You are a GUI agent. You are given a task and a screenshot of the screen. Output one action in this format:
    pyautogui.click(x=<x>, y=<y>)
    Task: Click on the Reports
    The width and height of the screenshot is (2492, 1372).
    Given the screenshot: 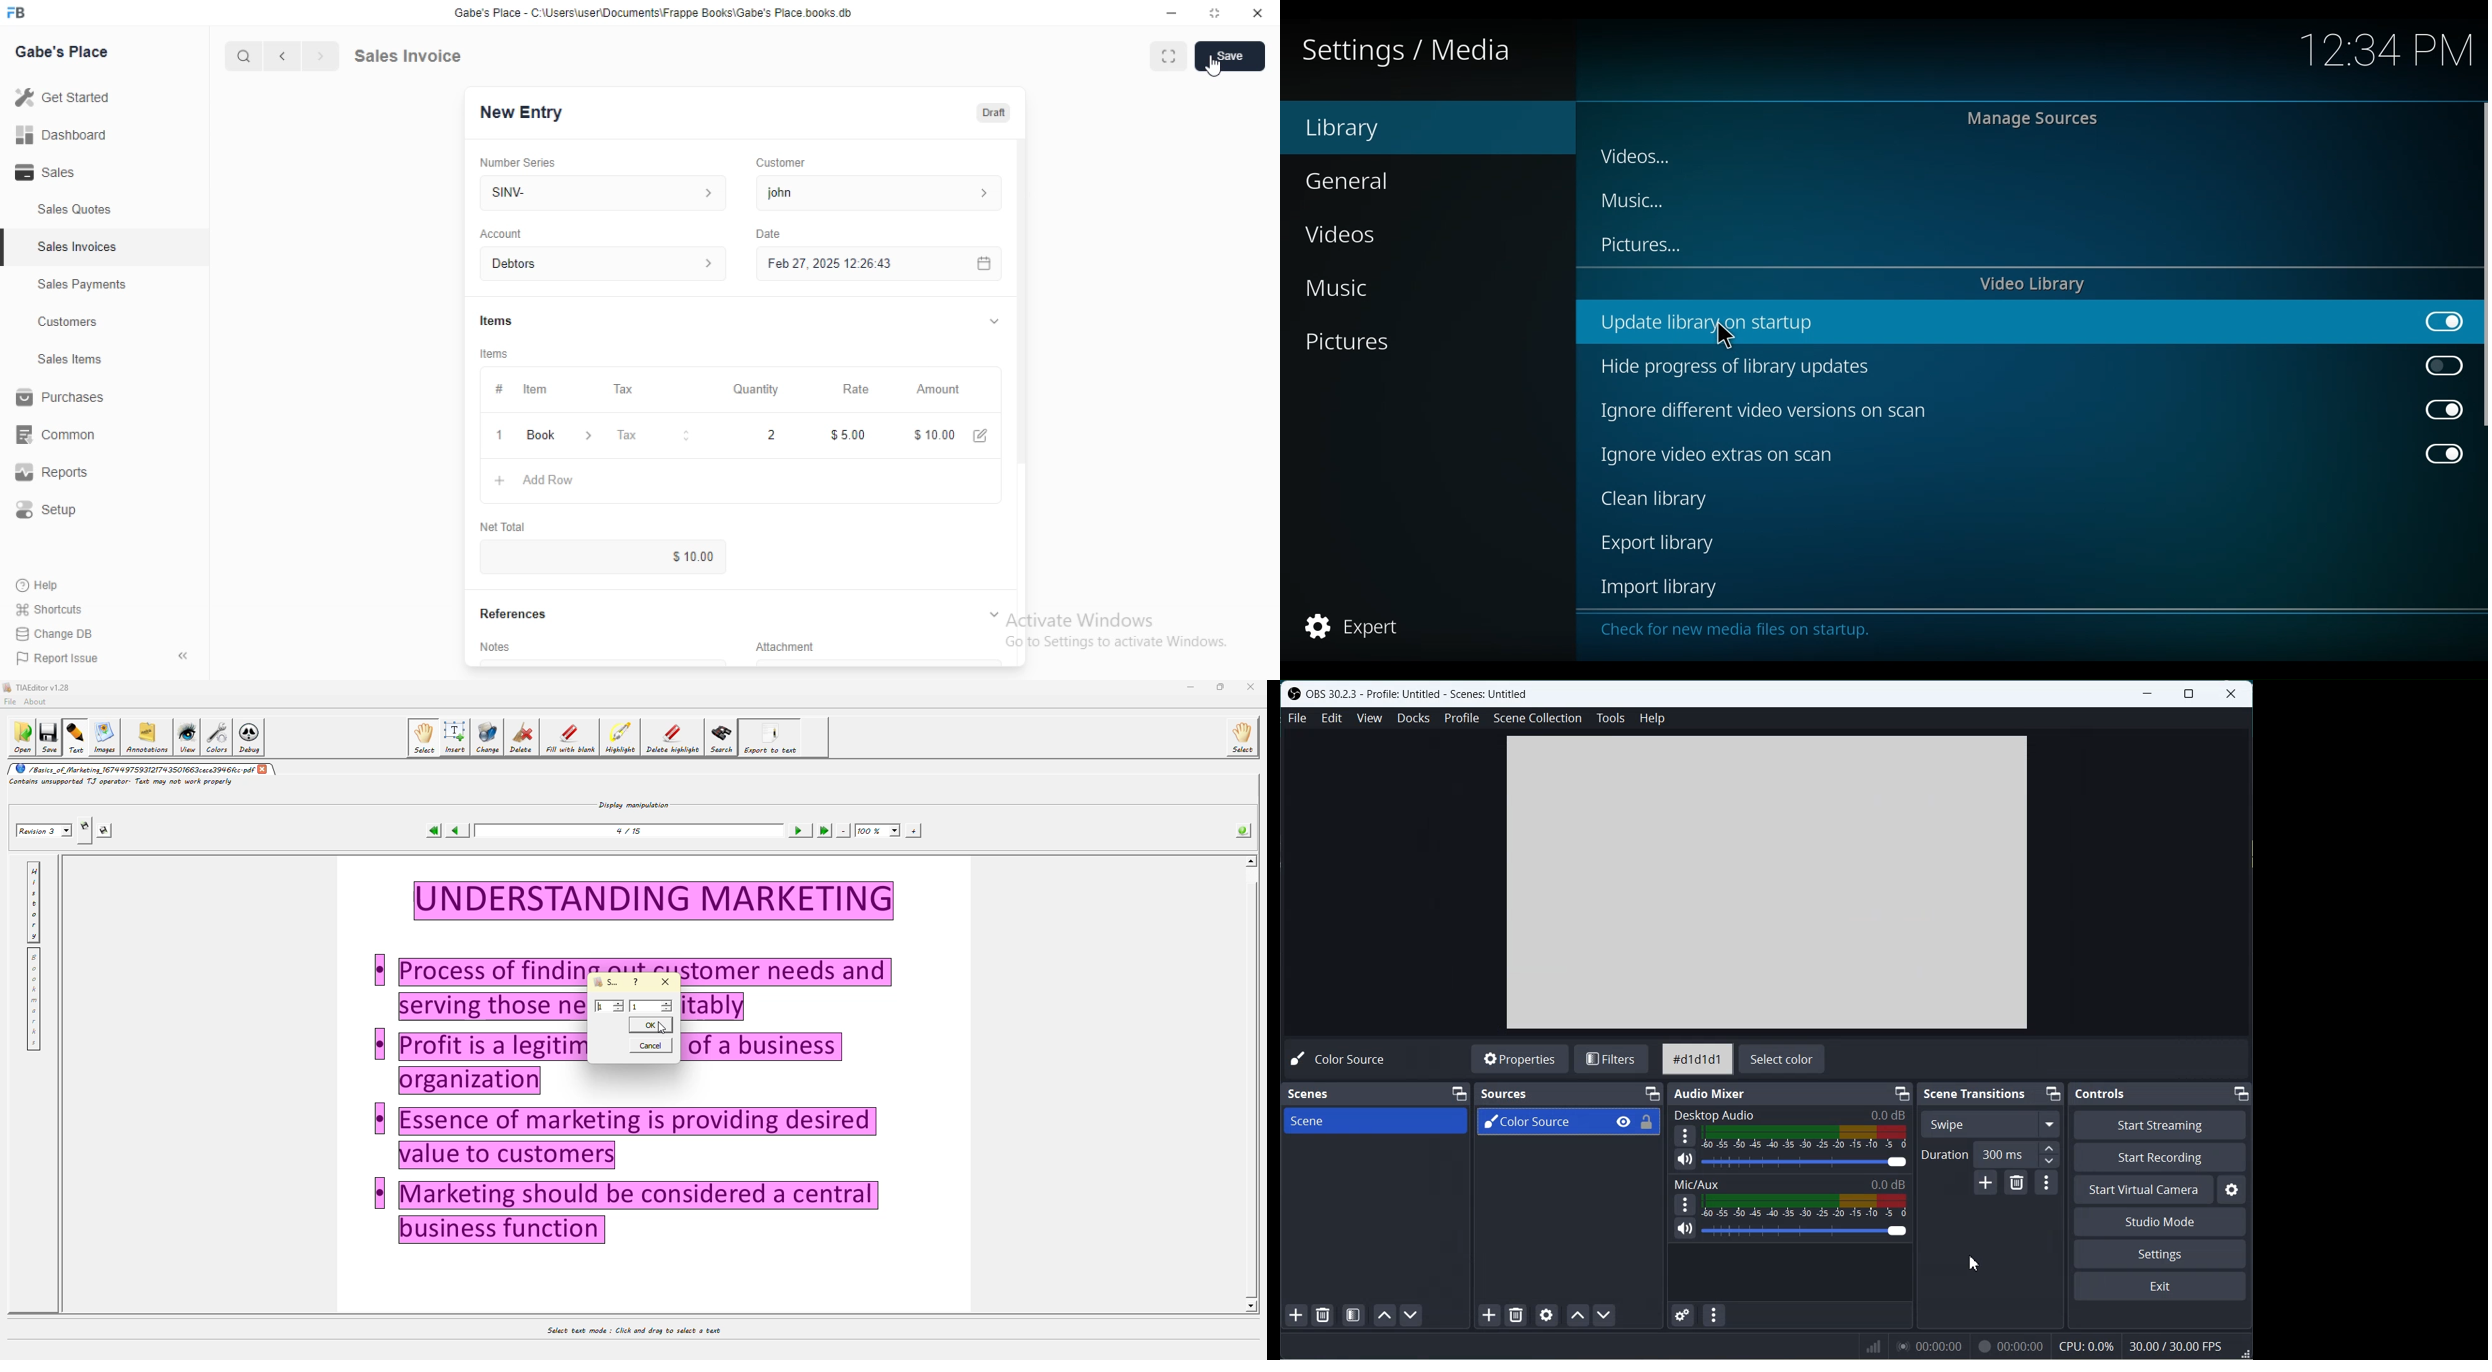 What is the action you would take?
    pyautogui.click(x=49, y=473)
    